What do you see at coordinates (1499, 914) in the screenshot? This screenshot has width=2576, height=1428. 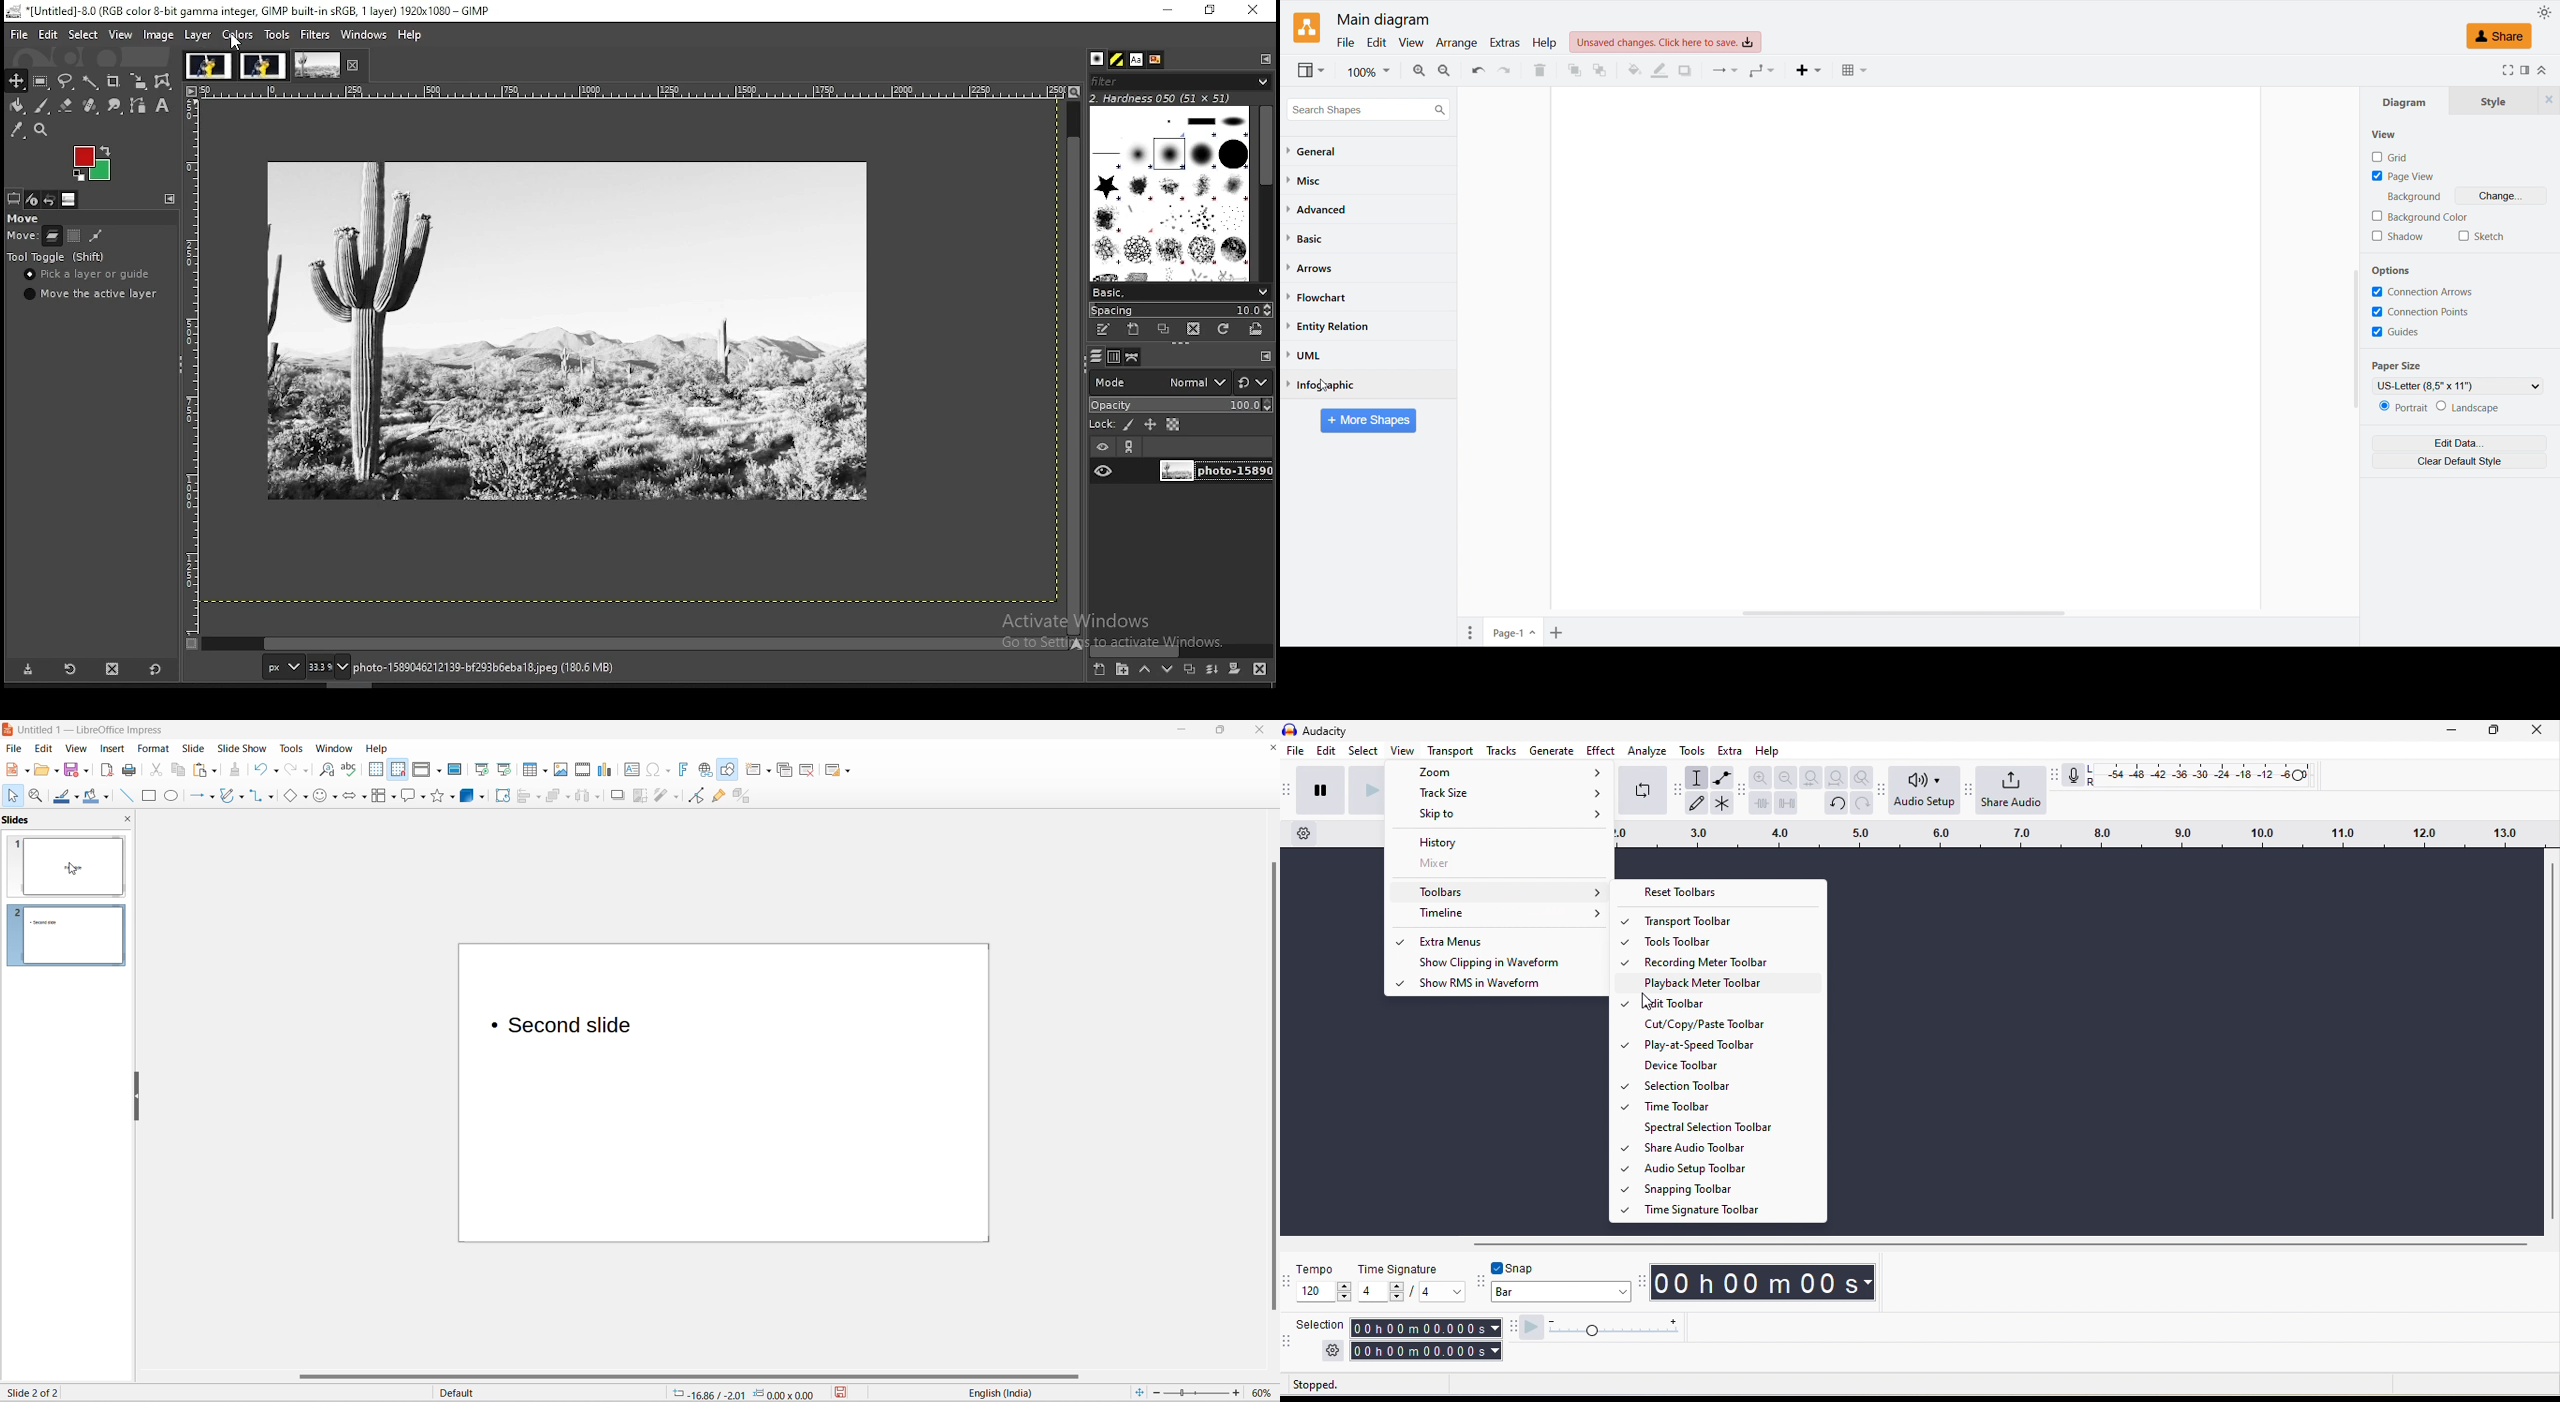 I see `Timeline ` at bounding box center [1499, 914].